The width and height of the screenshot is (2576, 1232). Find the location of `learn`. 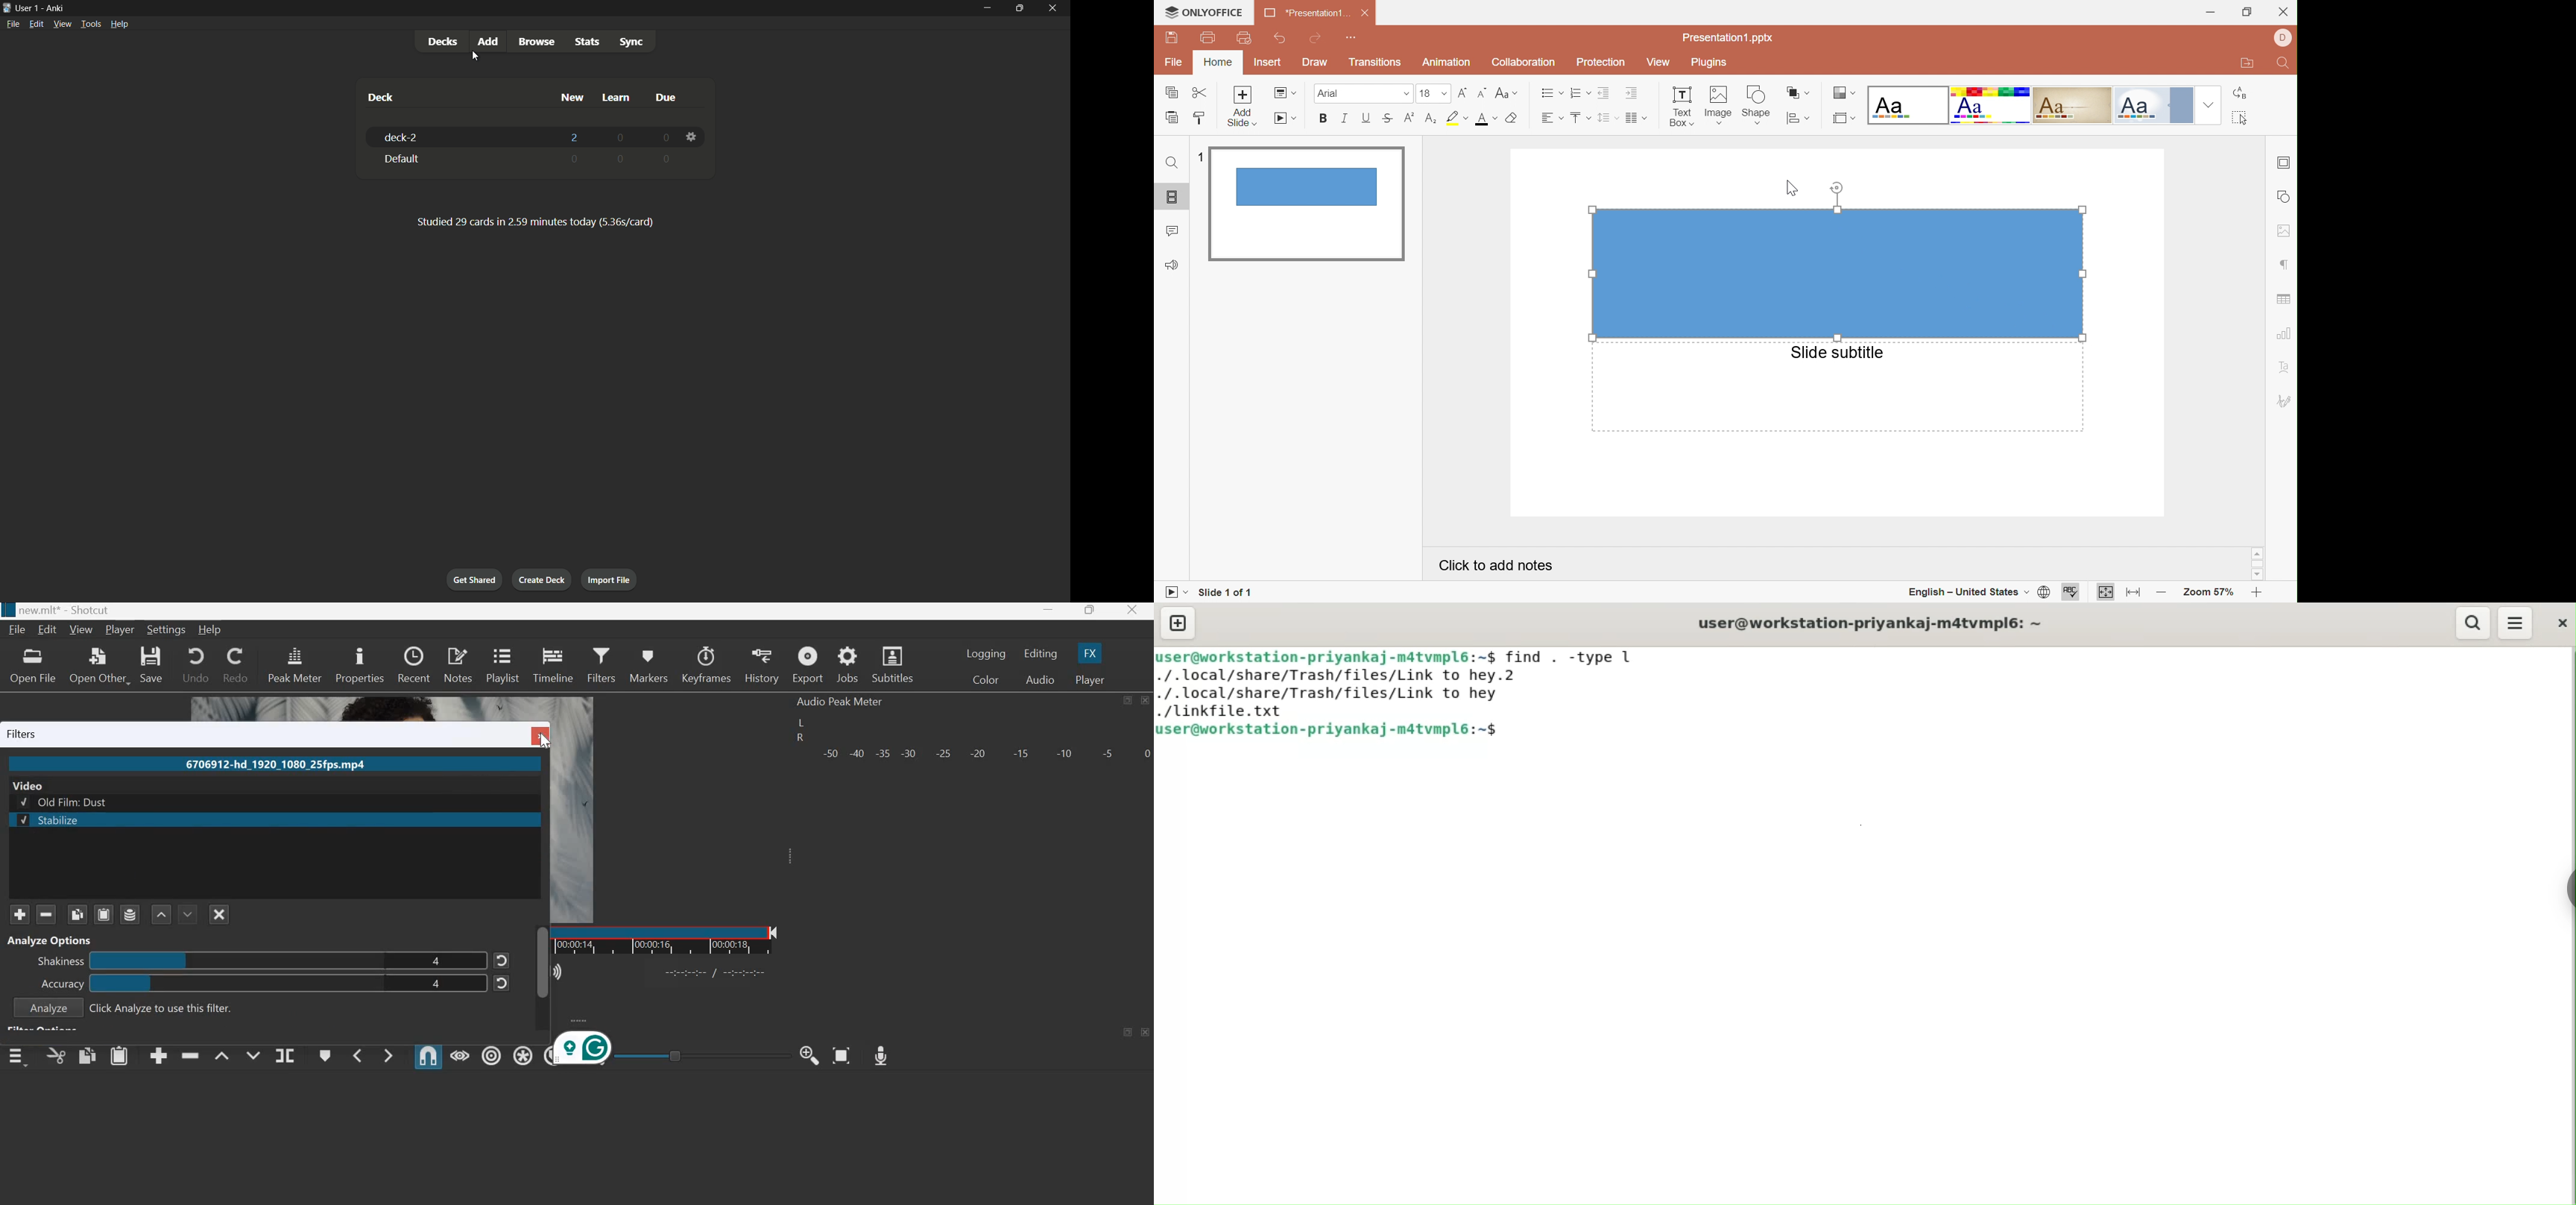

learn is located at coordinates (615, 97).